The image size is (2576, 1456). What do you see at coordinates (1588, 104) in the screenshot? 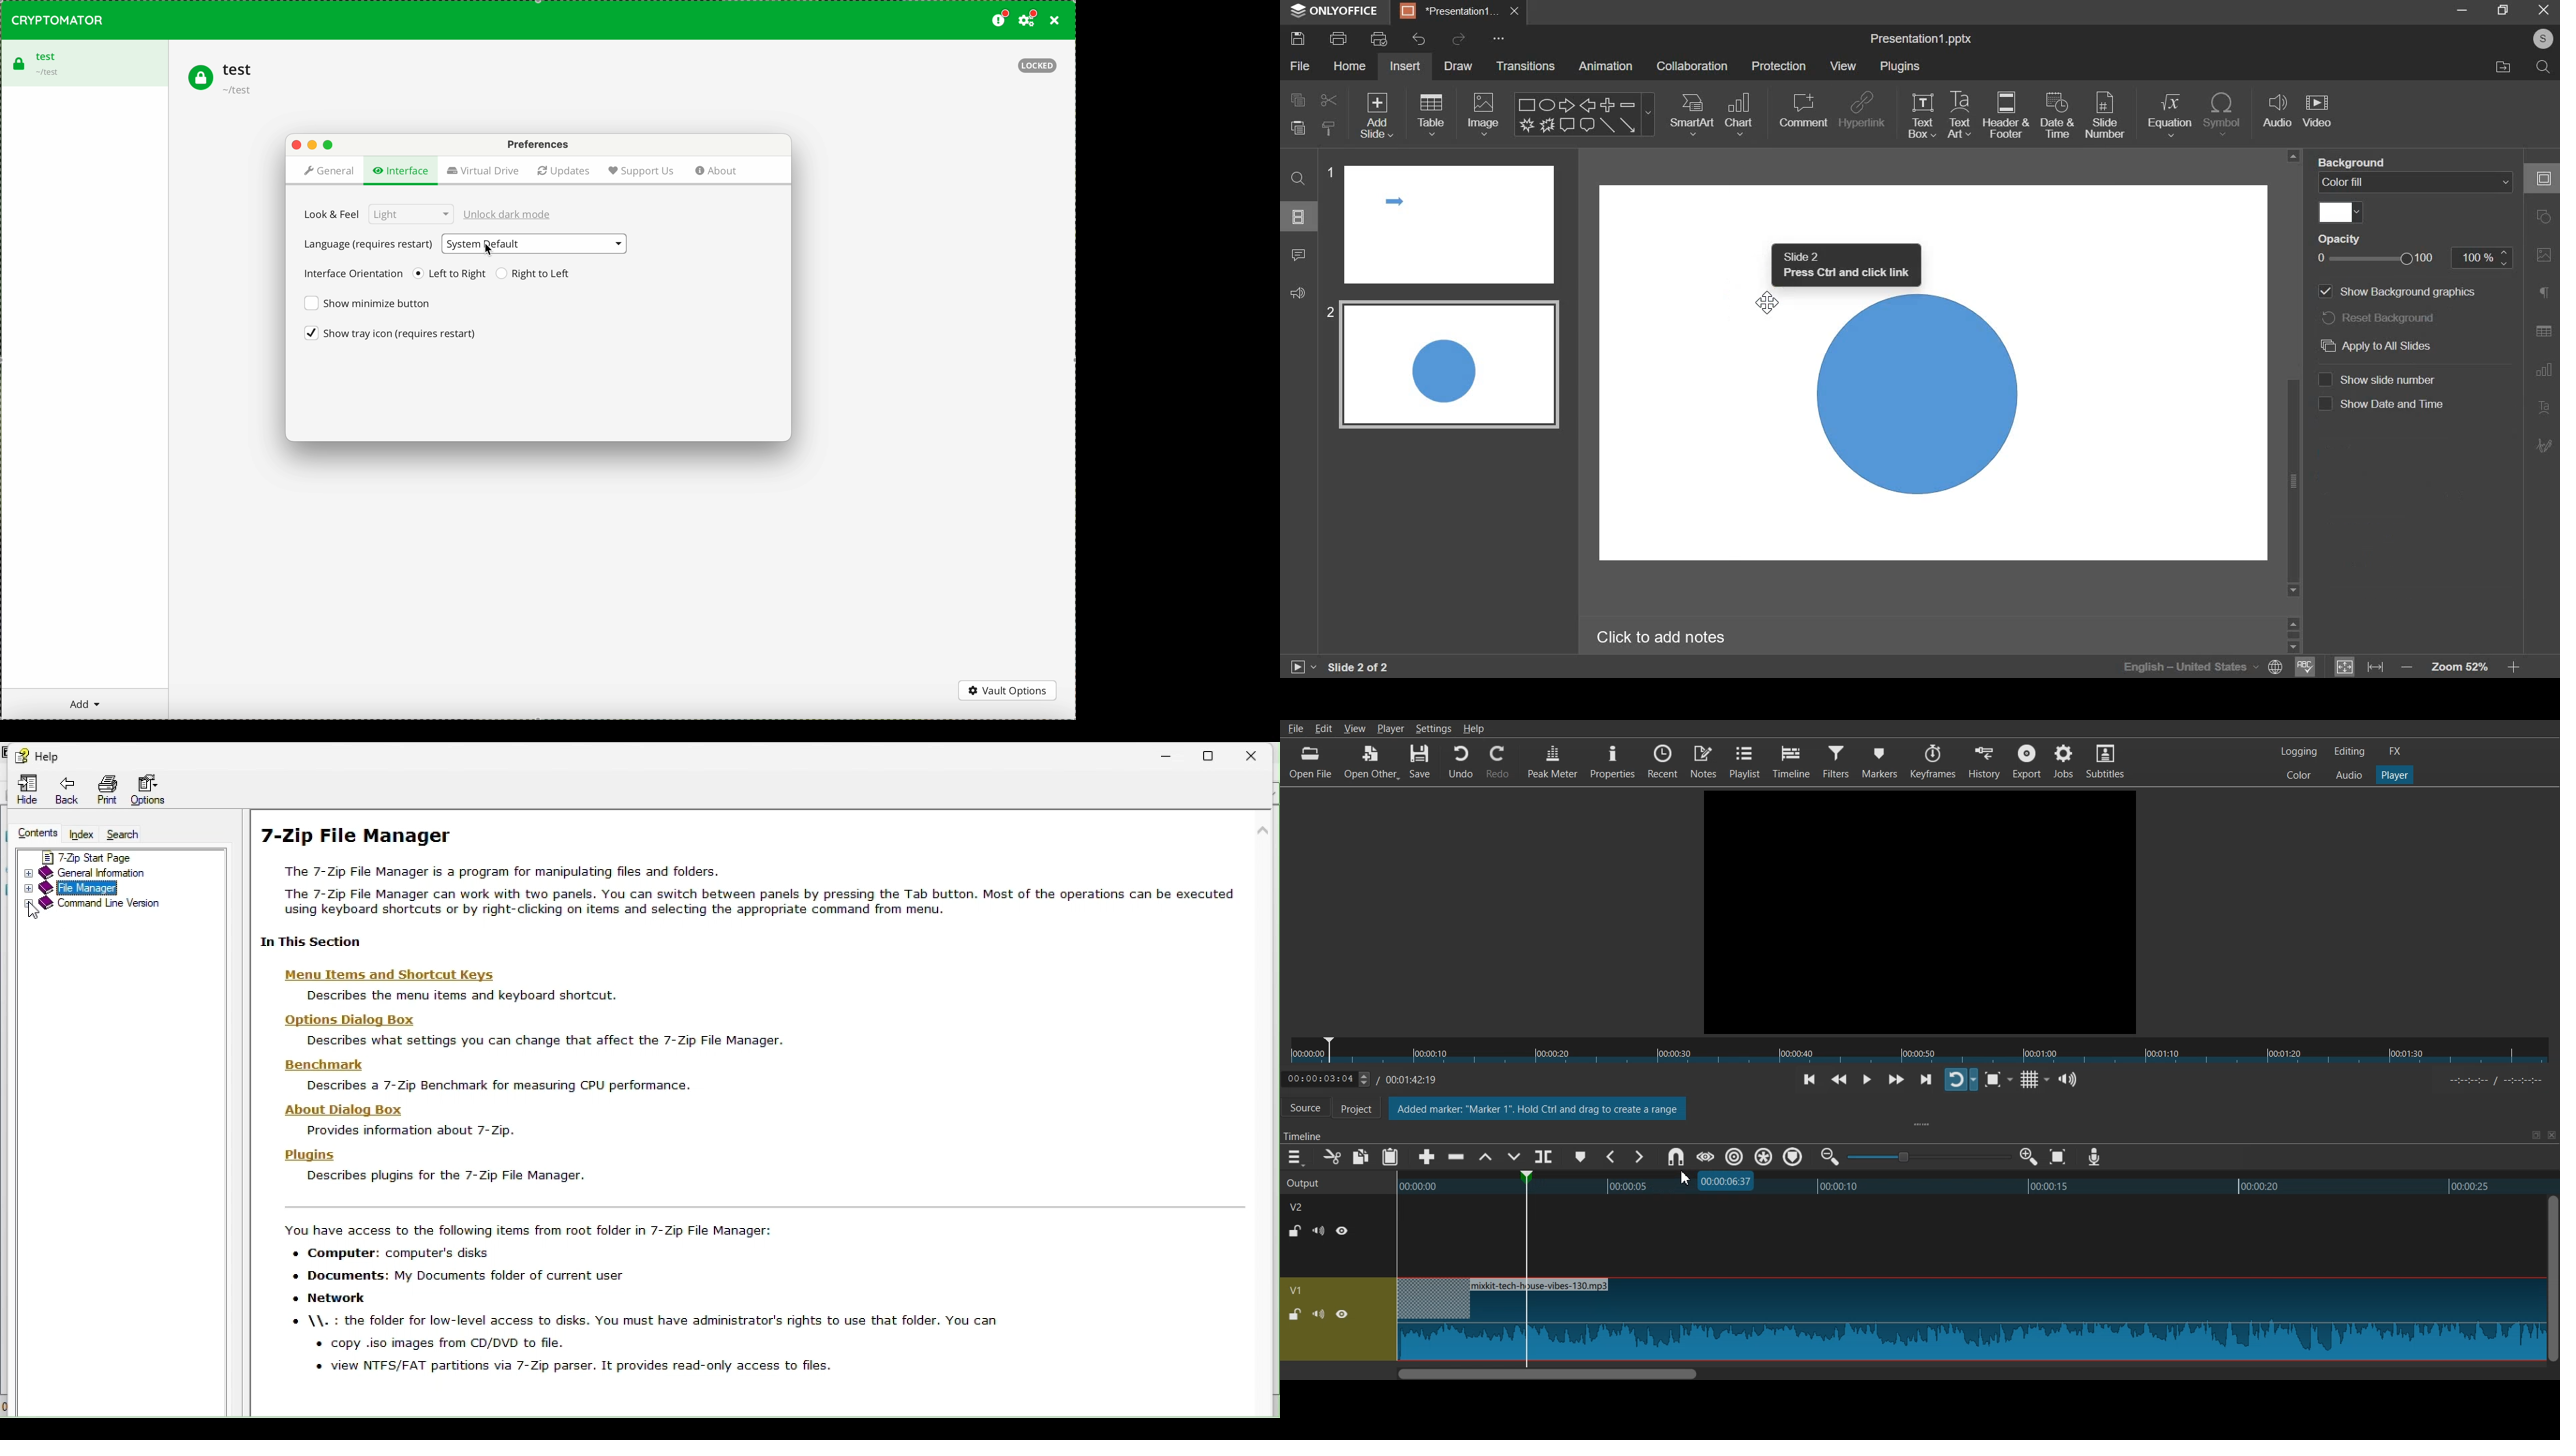
I see `Left arrow` at bounding box center [1588, 104].